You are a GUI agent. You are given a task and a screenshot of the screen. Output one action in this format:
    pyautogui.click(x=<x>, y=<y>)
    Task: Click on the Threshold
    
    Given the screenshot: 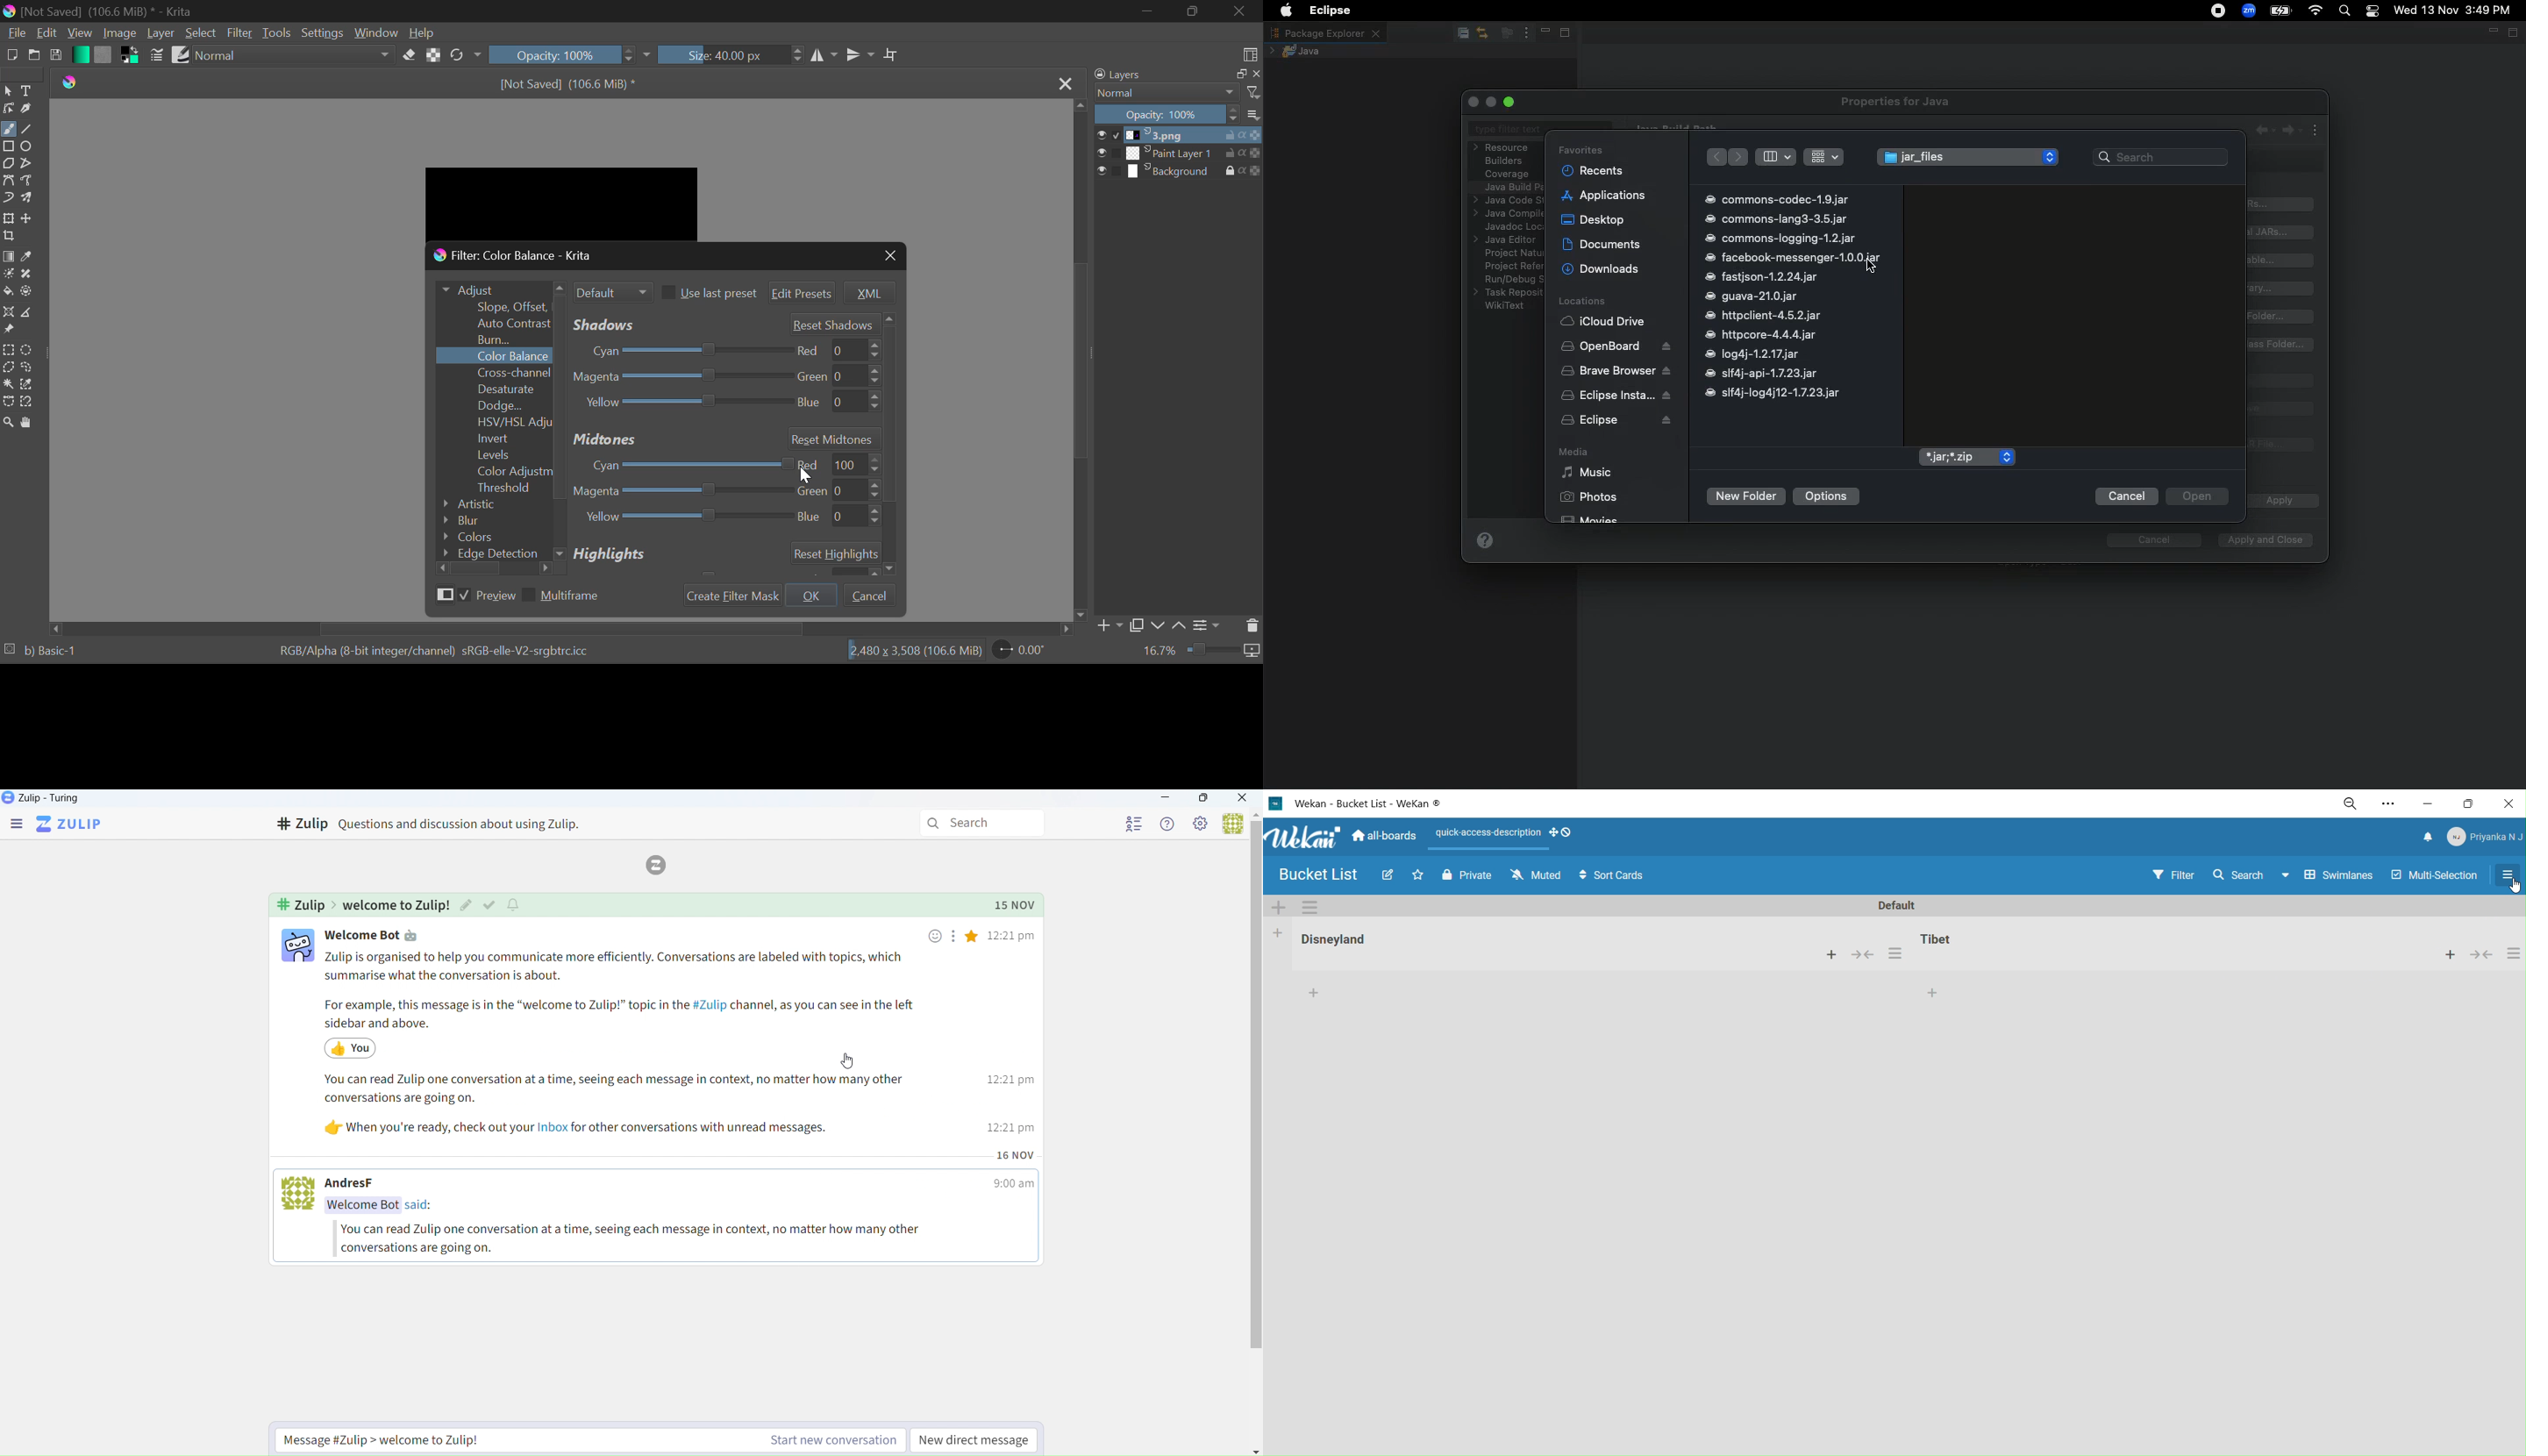 What is the action you would take?
    pyautogui.click(x=495, y=488)
    